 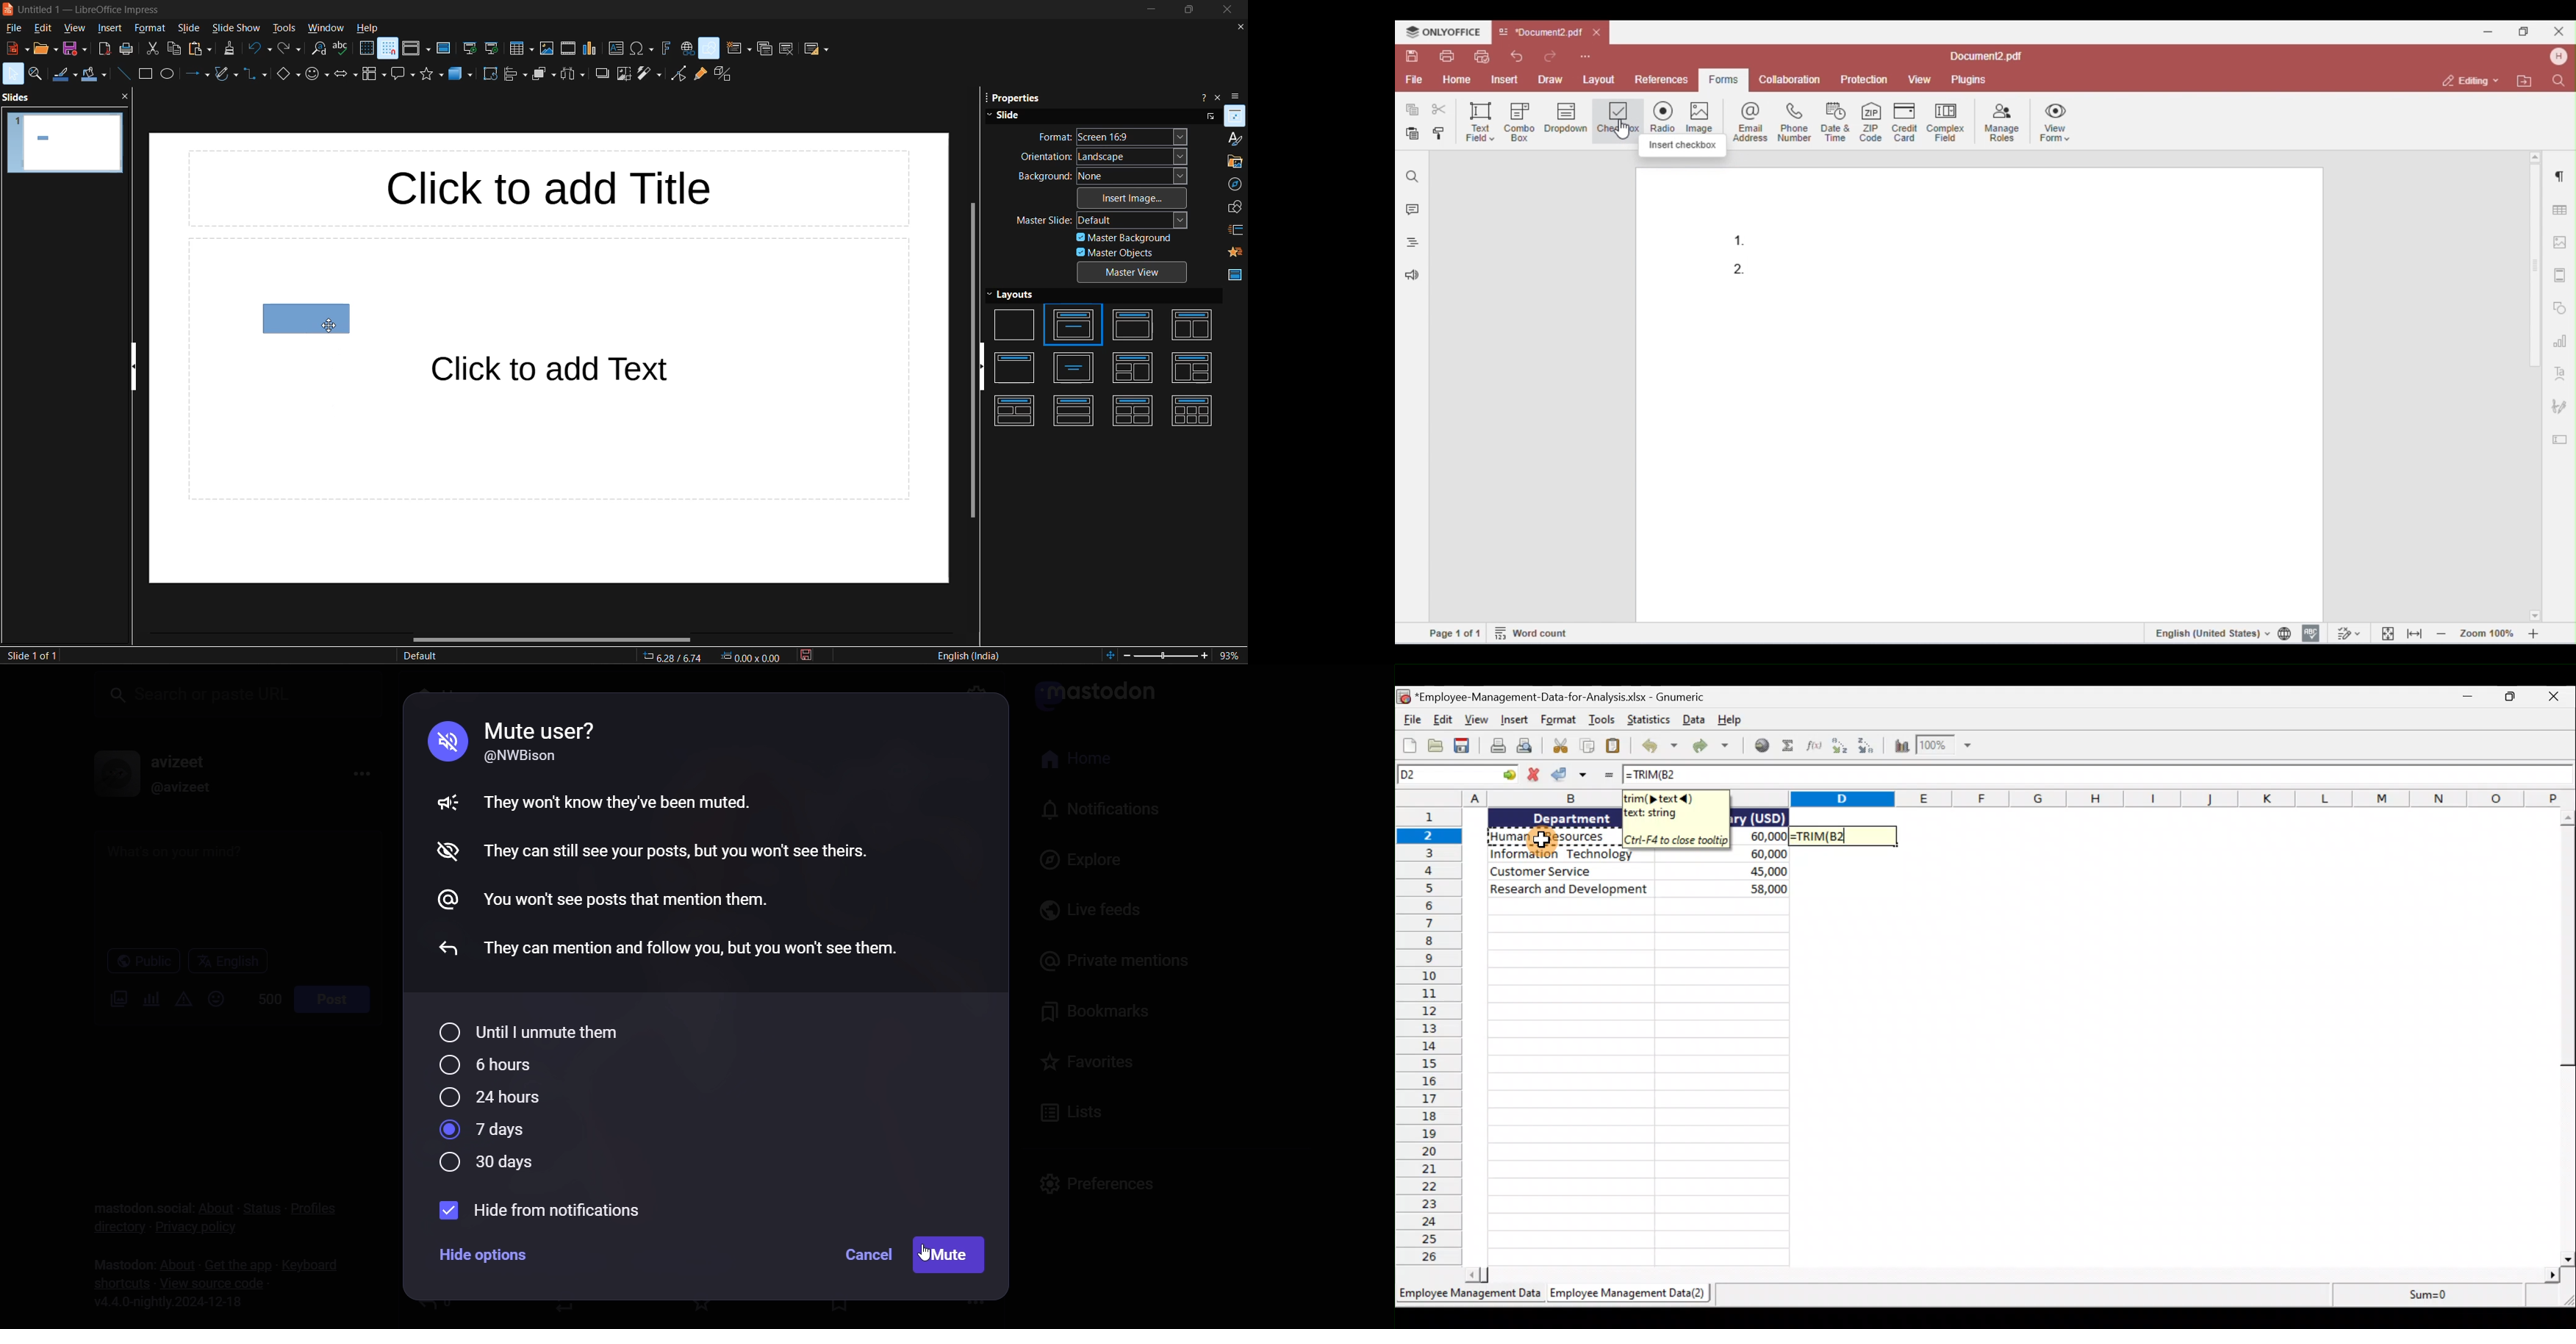 What do you see at coordinates (404, 76) in the screenshot?
I see `callout shapes` at bounding box center [404, 76].